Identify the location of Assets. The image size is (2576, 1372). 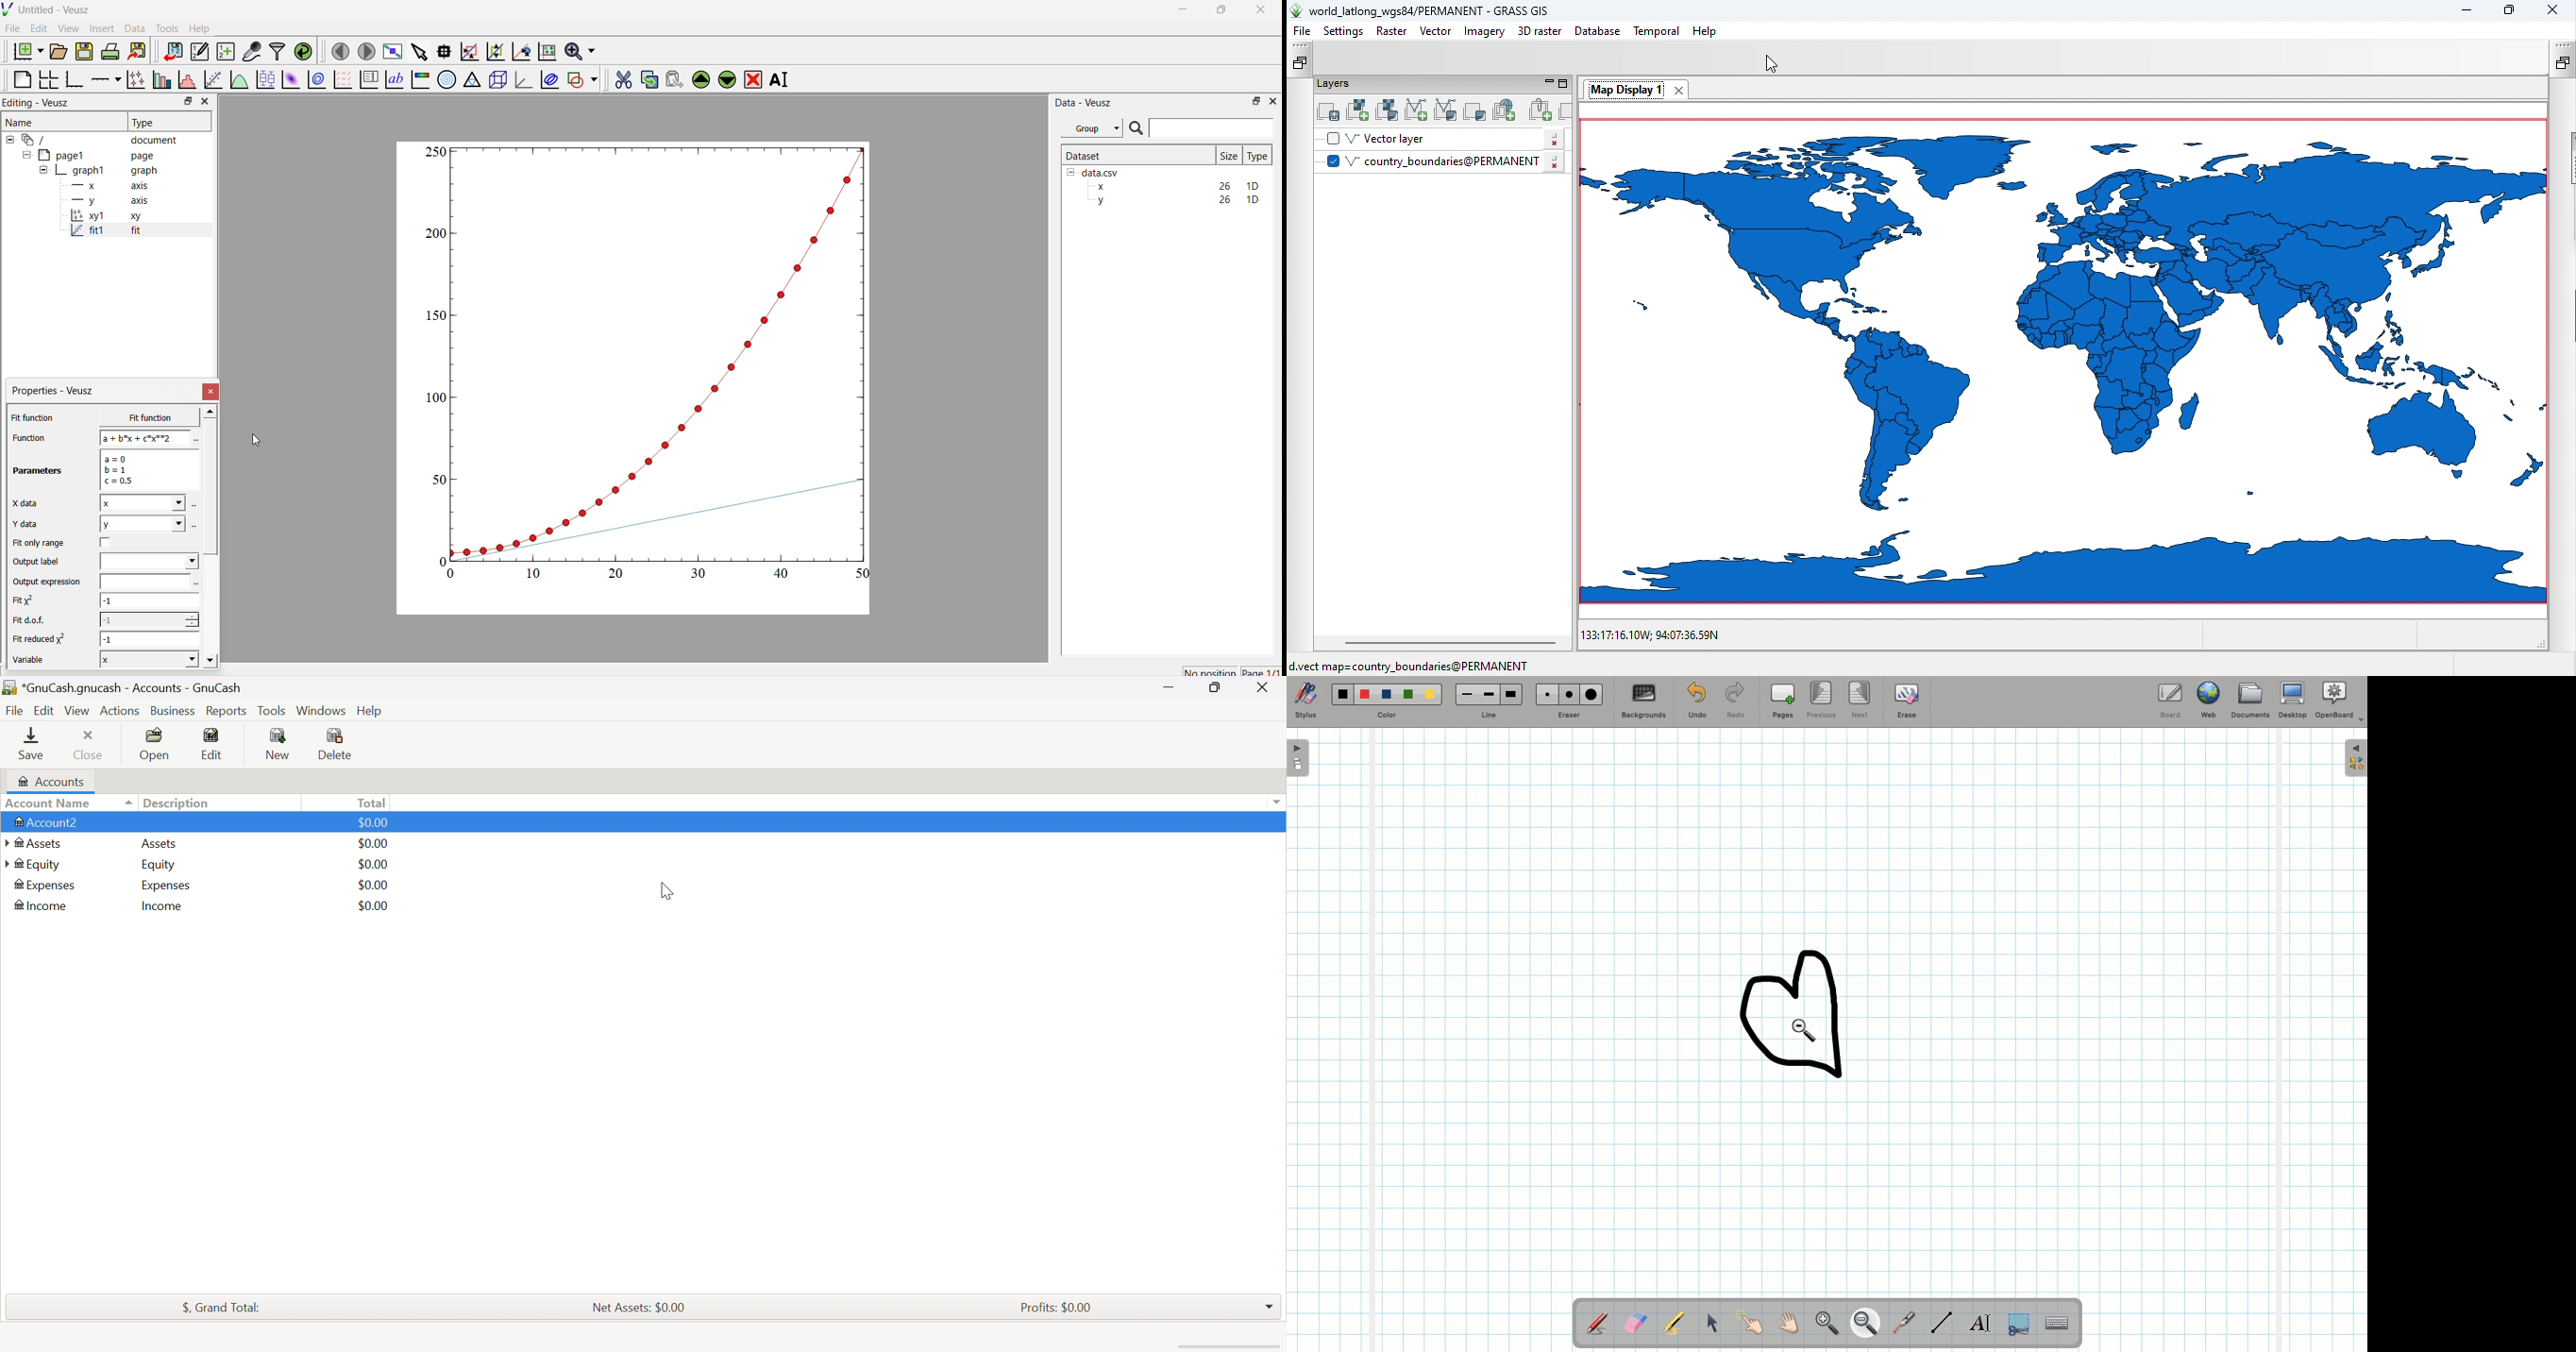
(156, 844).